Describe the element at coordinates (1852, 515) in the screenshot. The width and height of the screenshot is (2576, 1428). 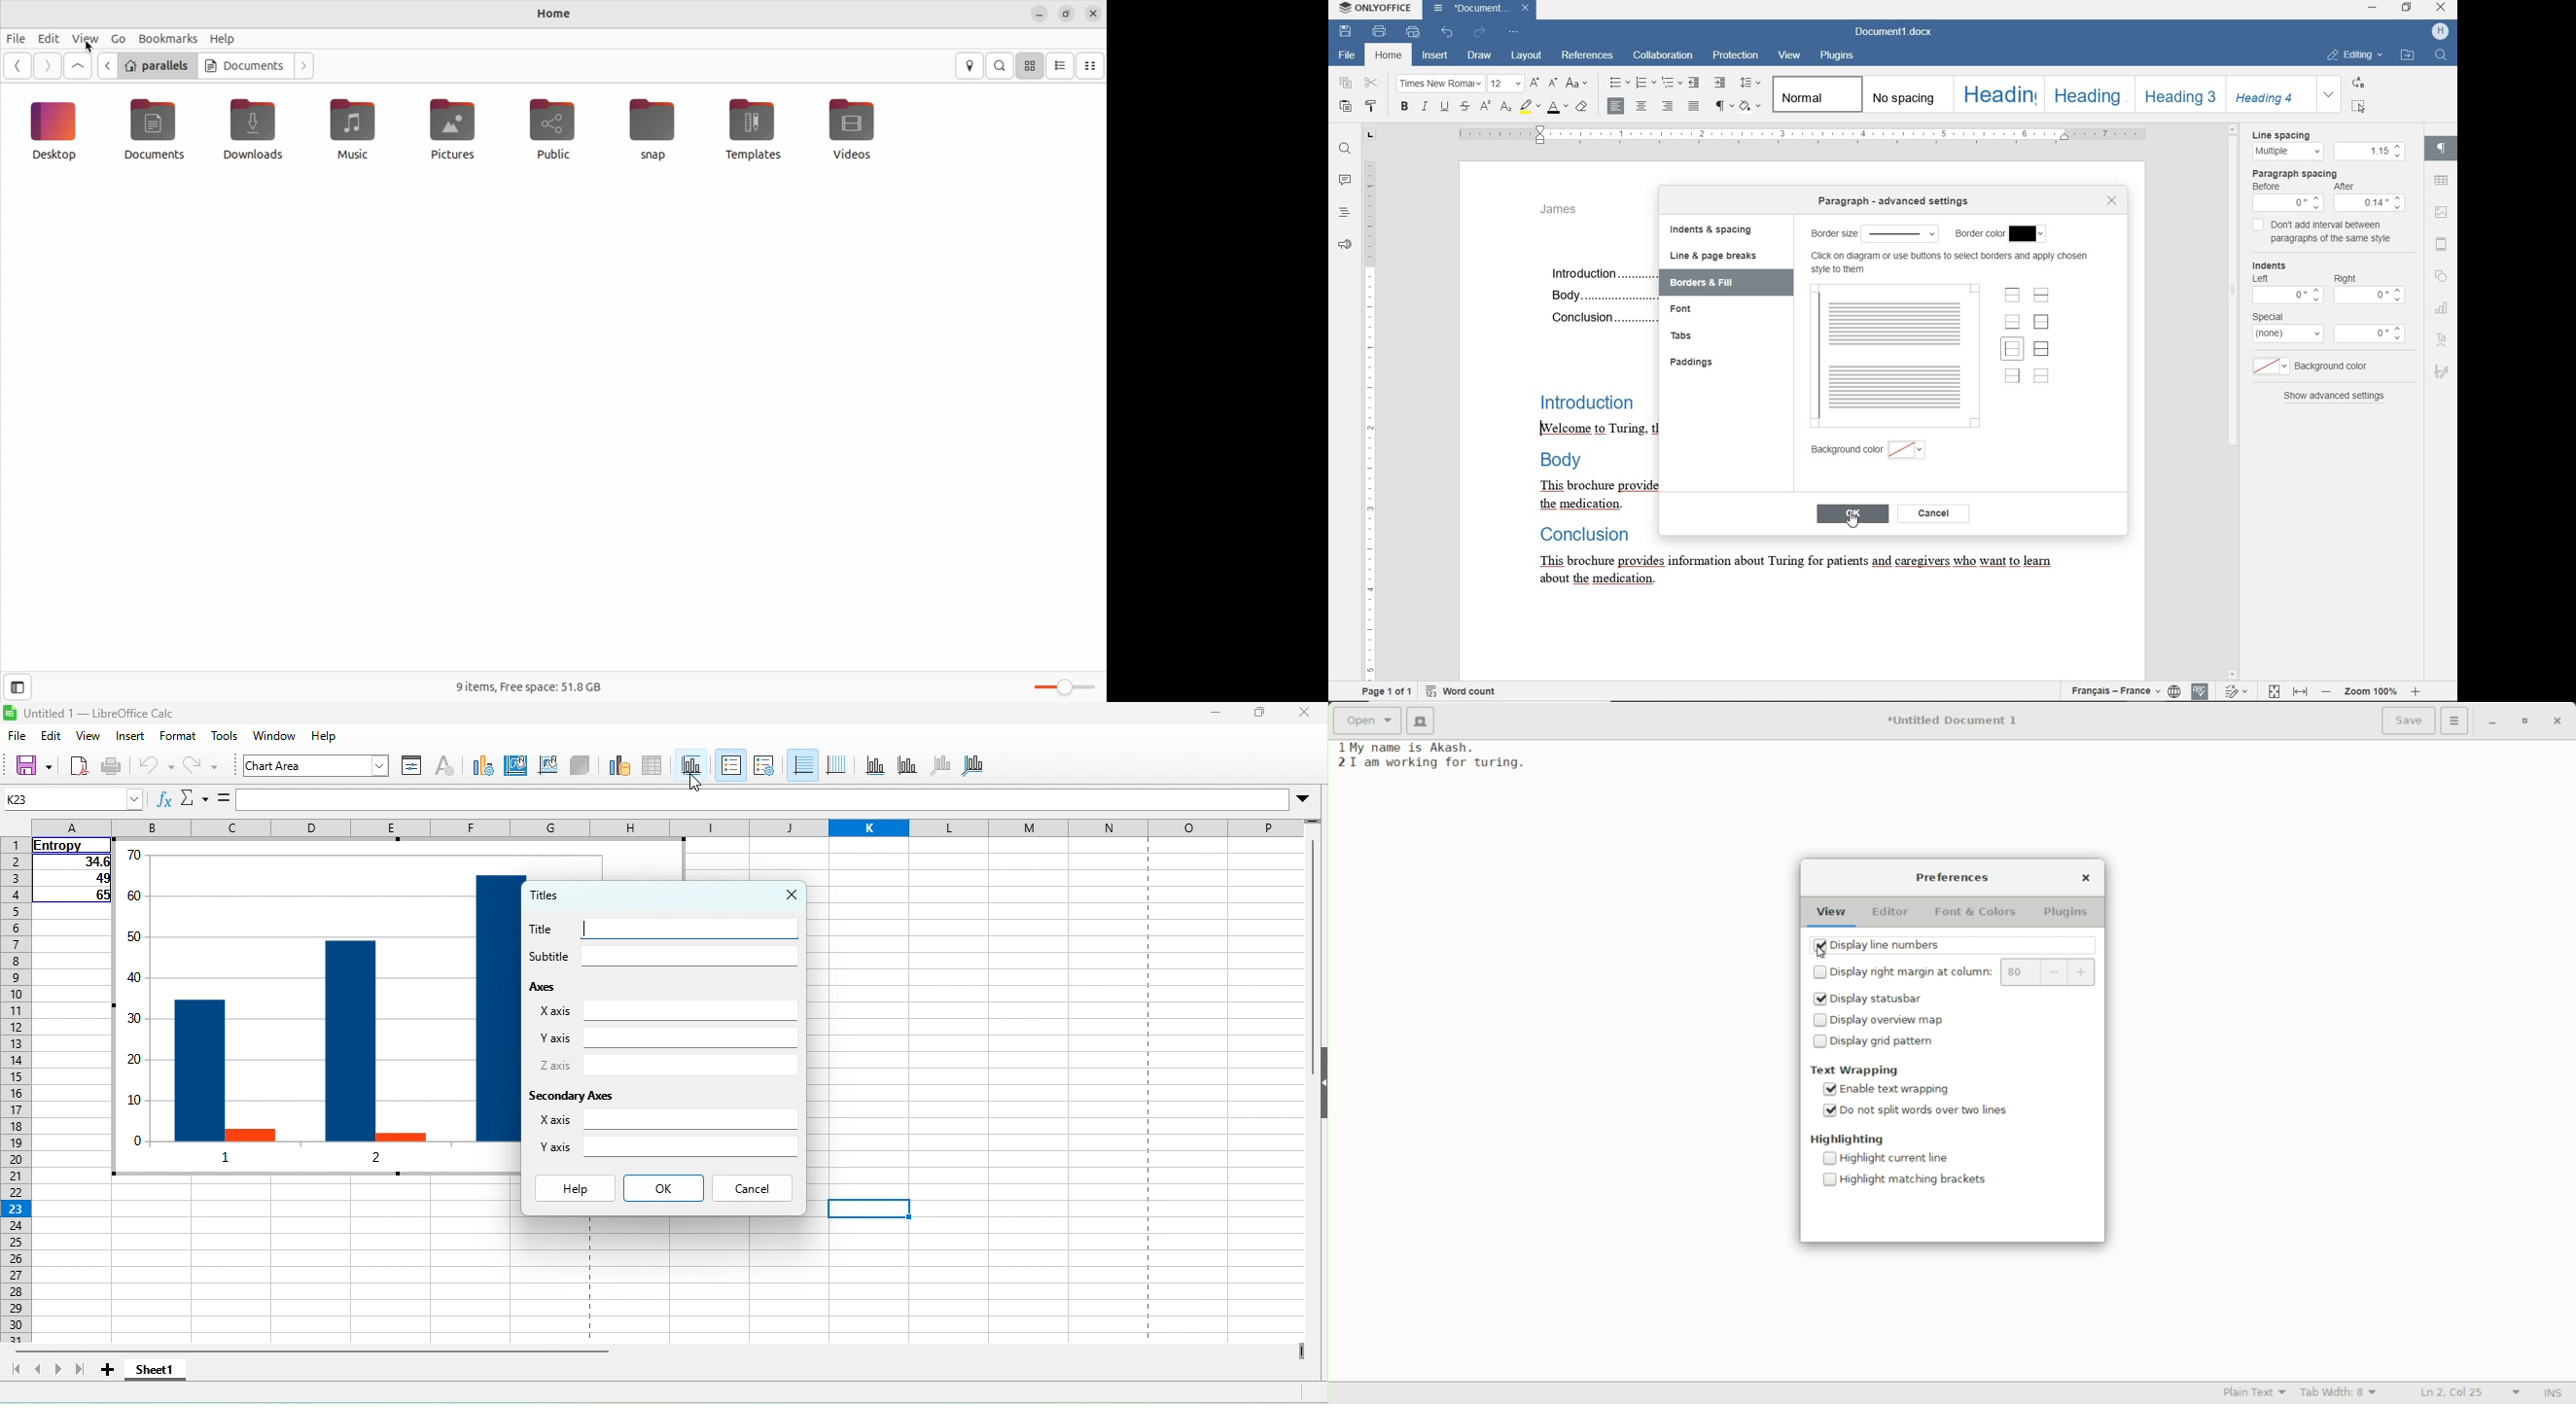
I see `ok` at that location.